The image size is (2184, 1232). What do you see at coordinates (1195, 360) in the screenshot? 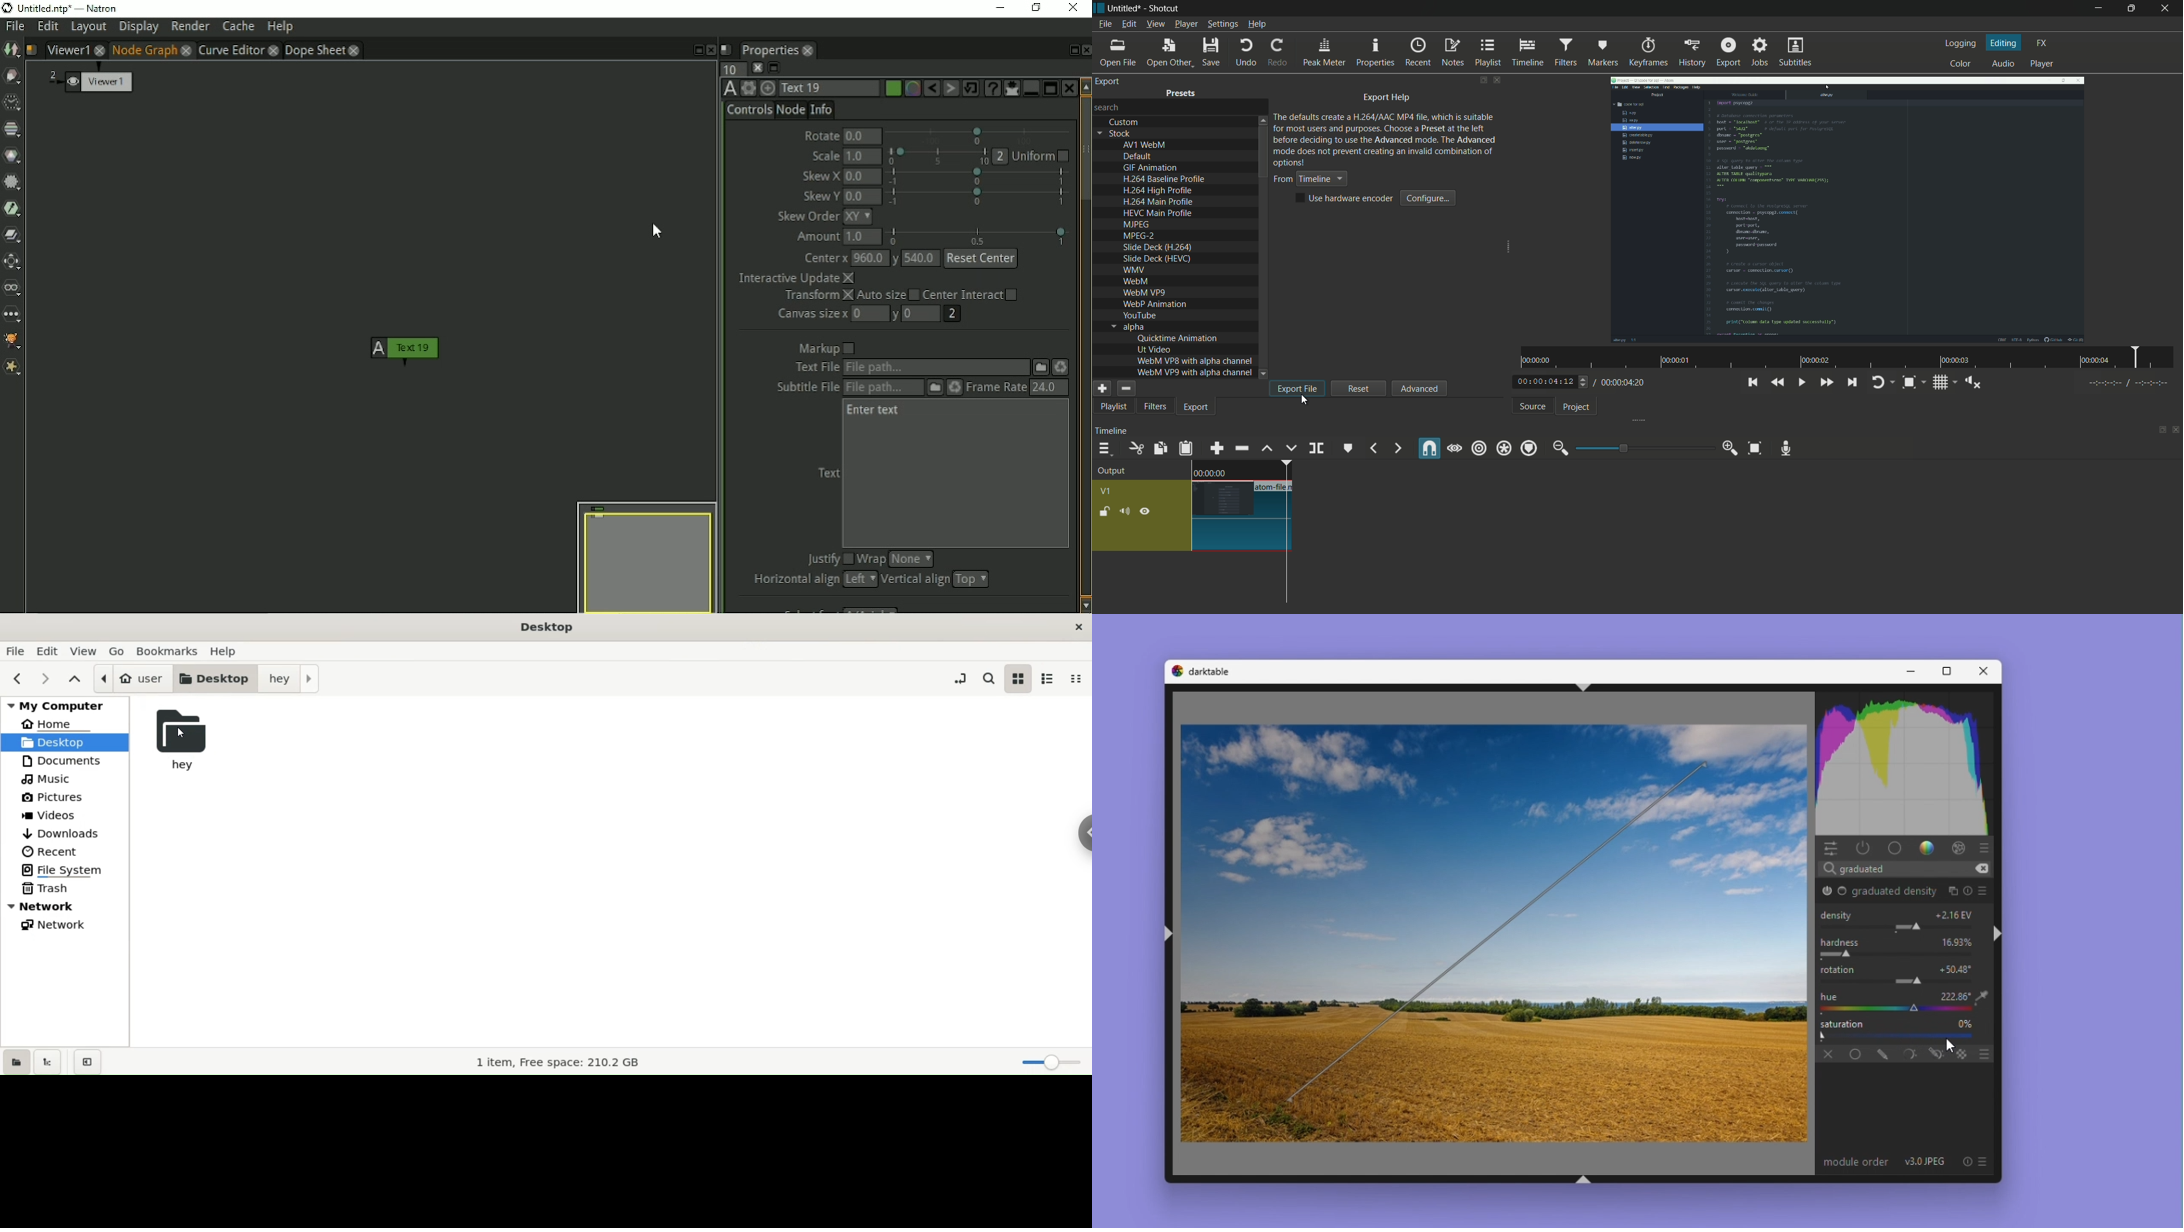
I see `webm vp8 with alpha channel` at bounding box center [1195, 360].